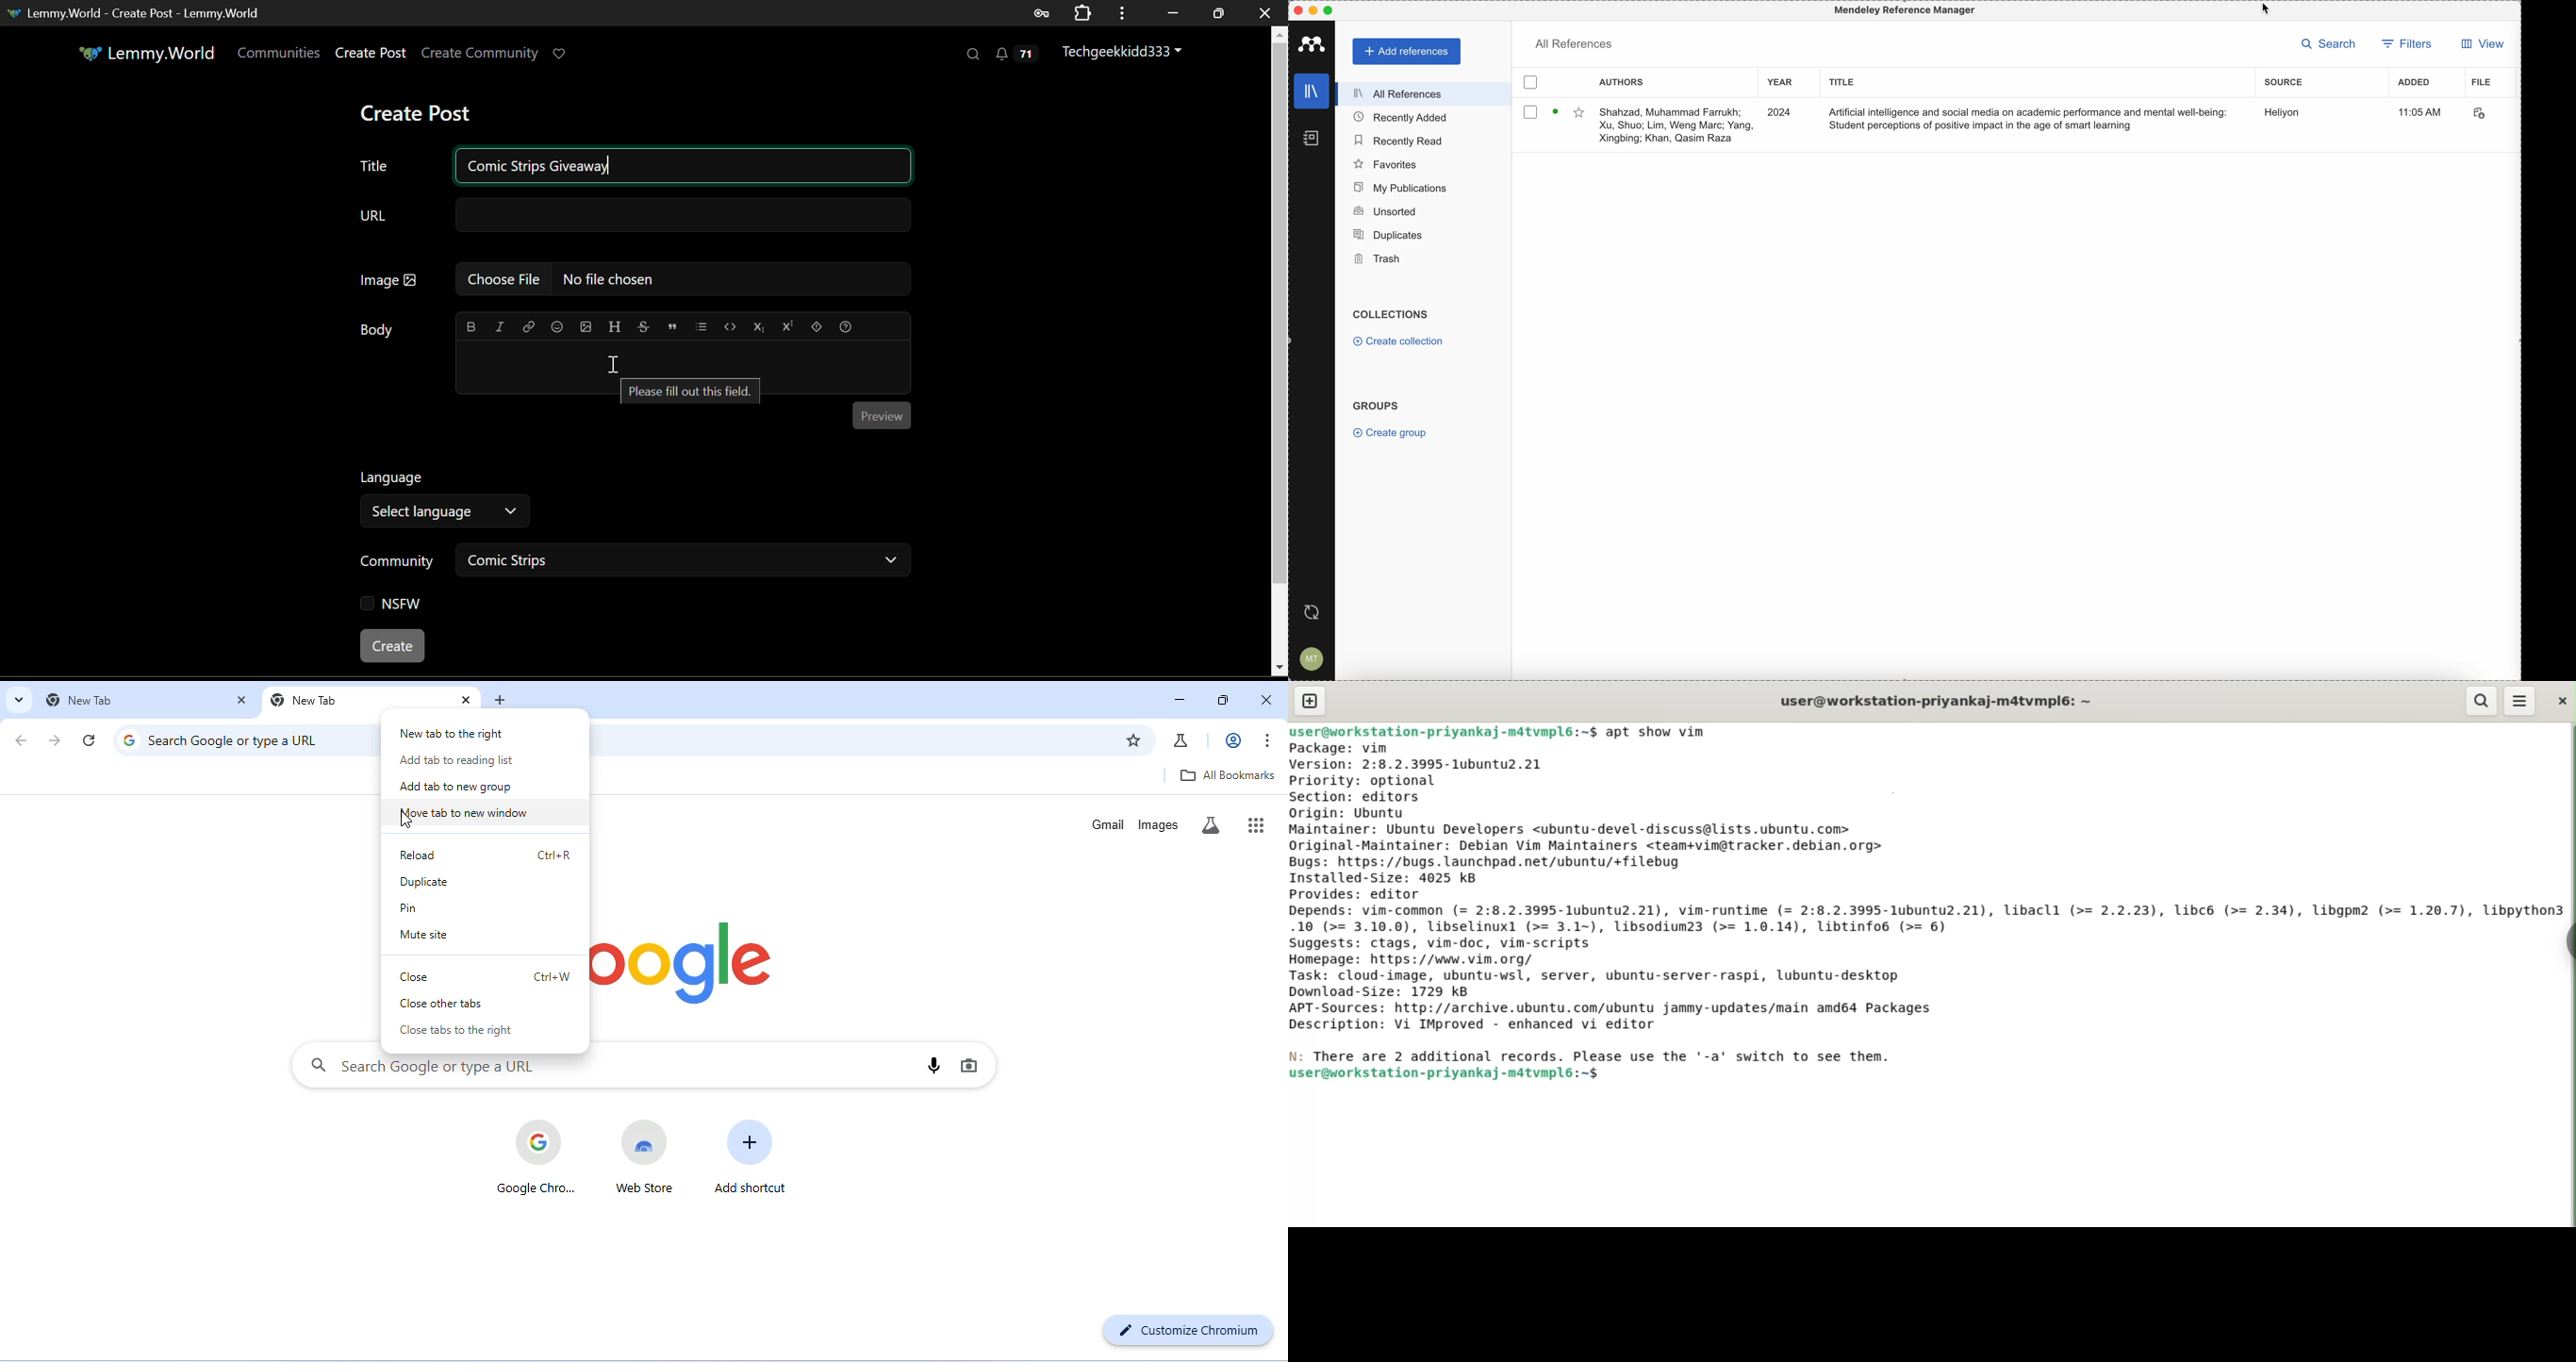 The width and height of the screenshot is (2576, 1372). Describe the element at coordinates (129, 739) in the screenshot. I see `Google logo` at that location.